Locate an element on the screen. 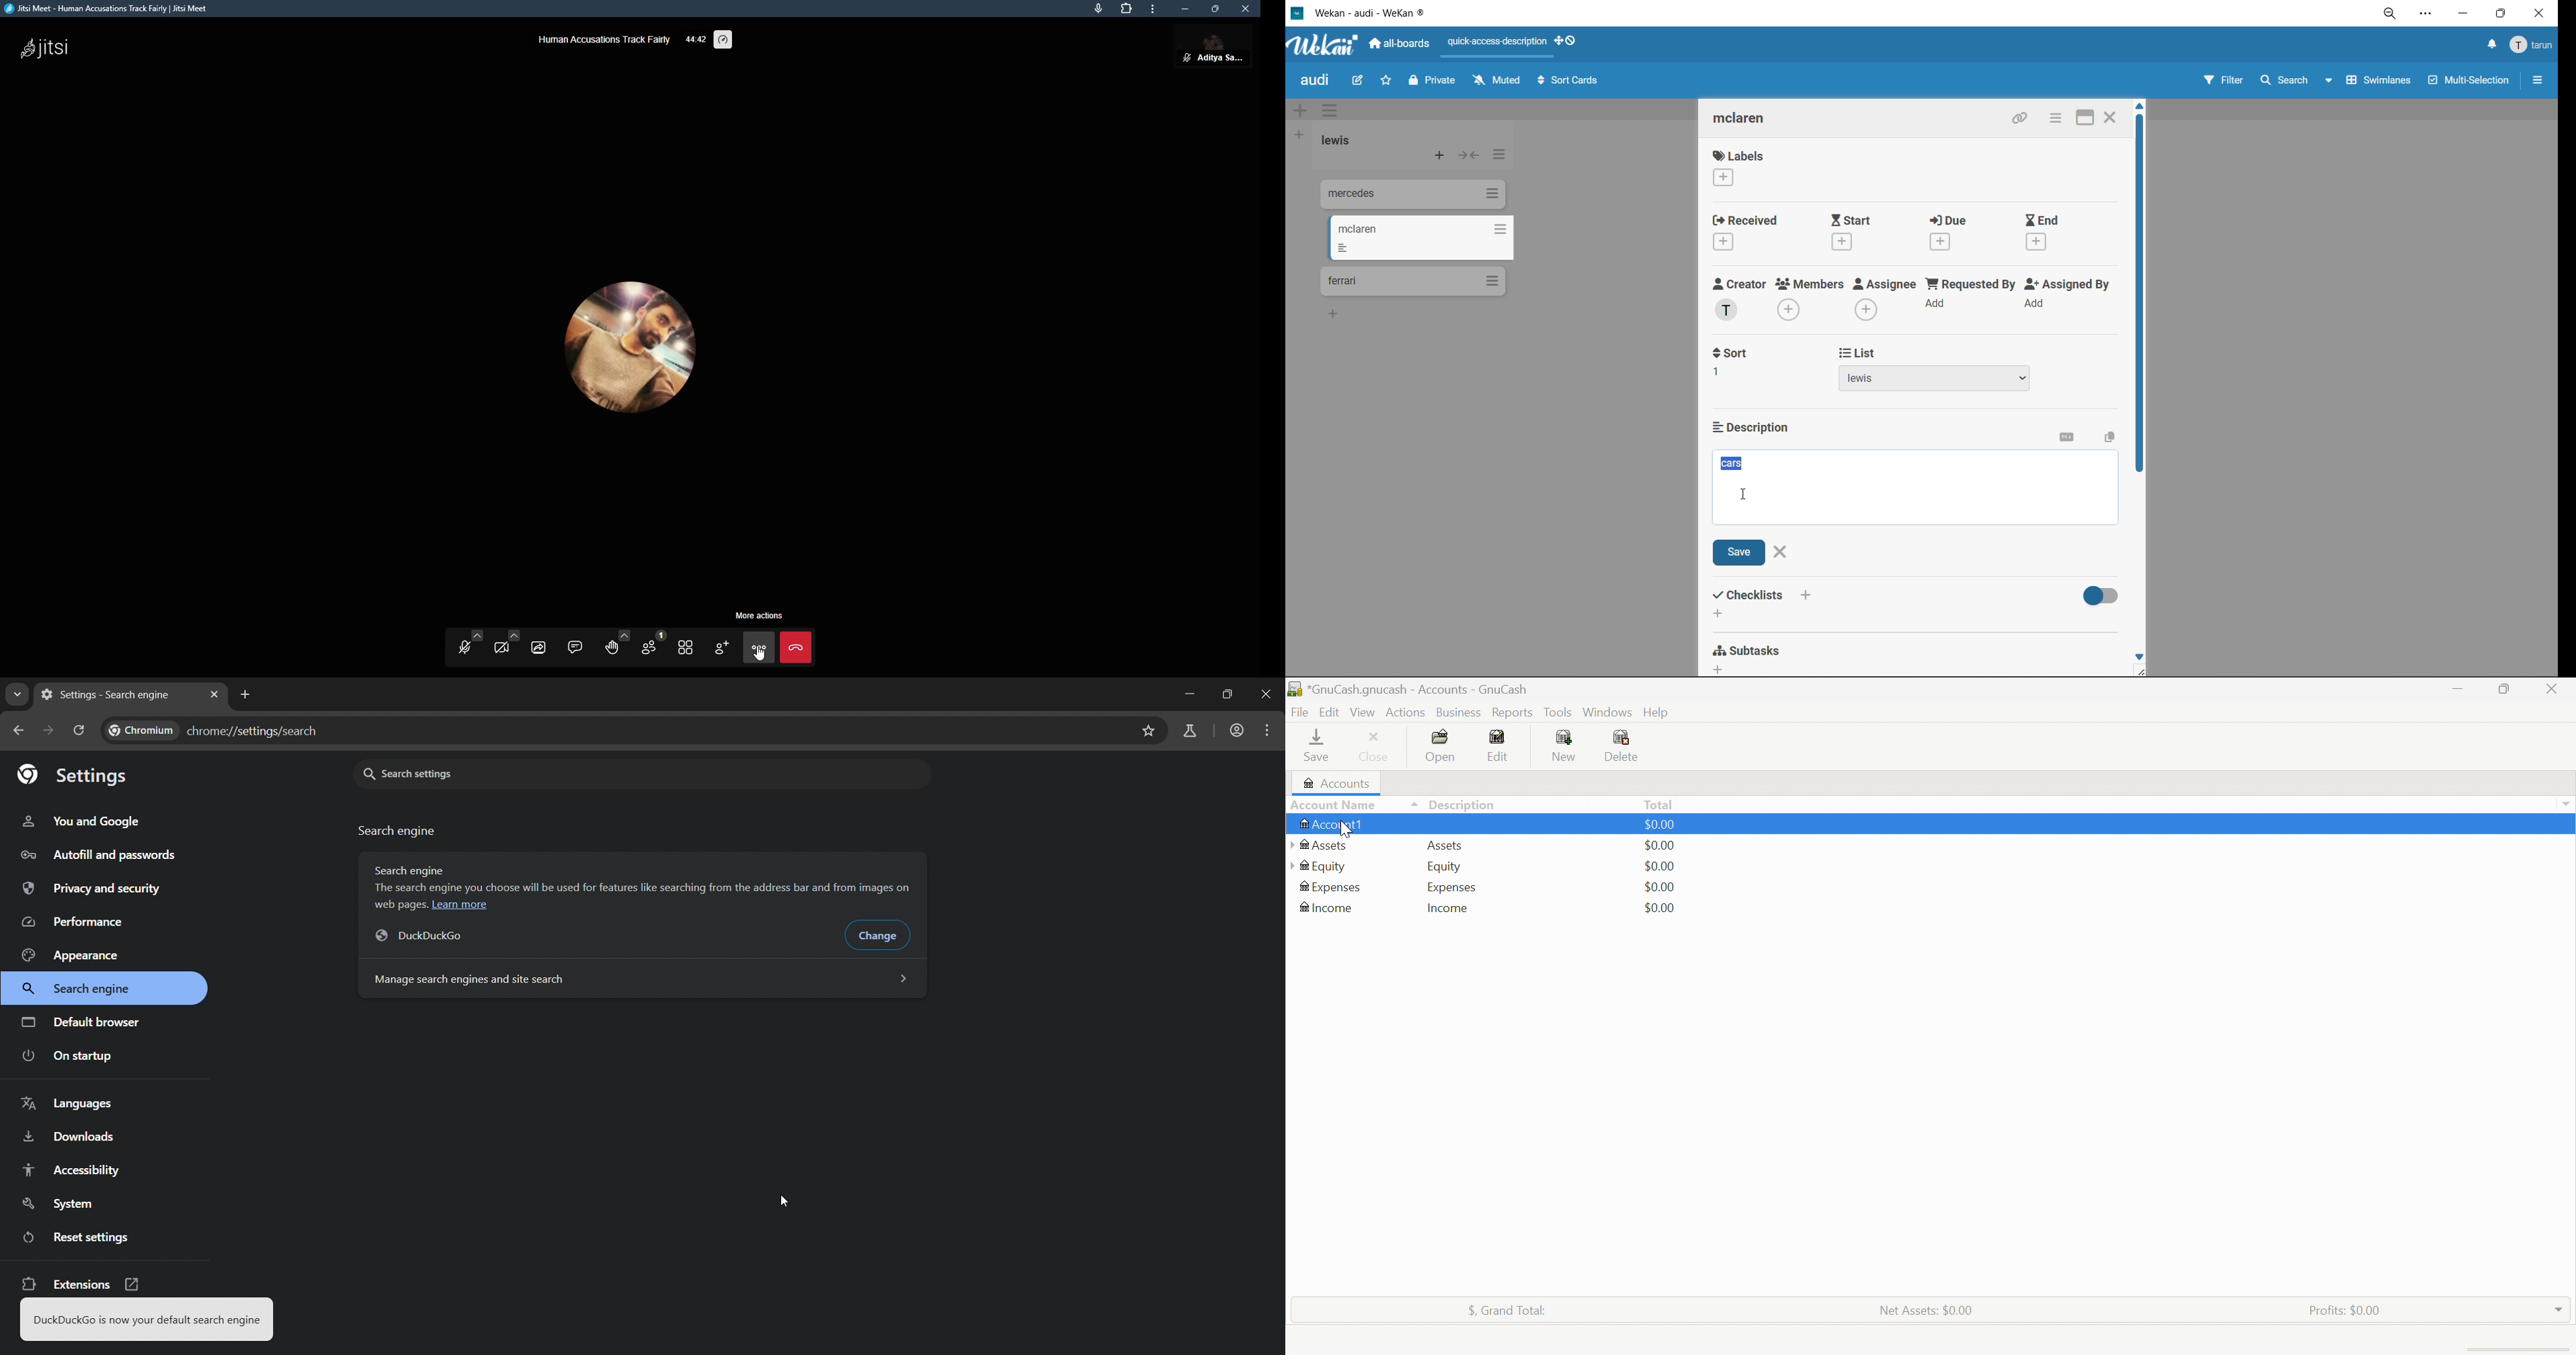  add list is located at coordinates (1298, 136).